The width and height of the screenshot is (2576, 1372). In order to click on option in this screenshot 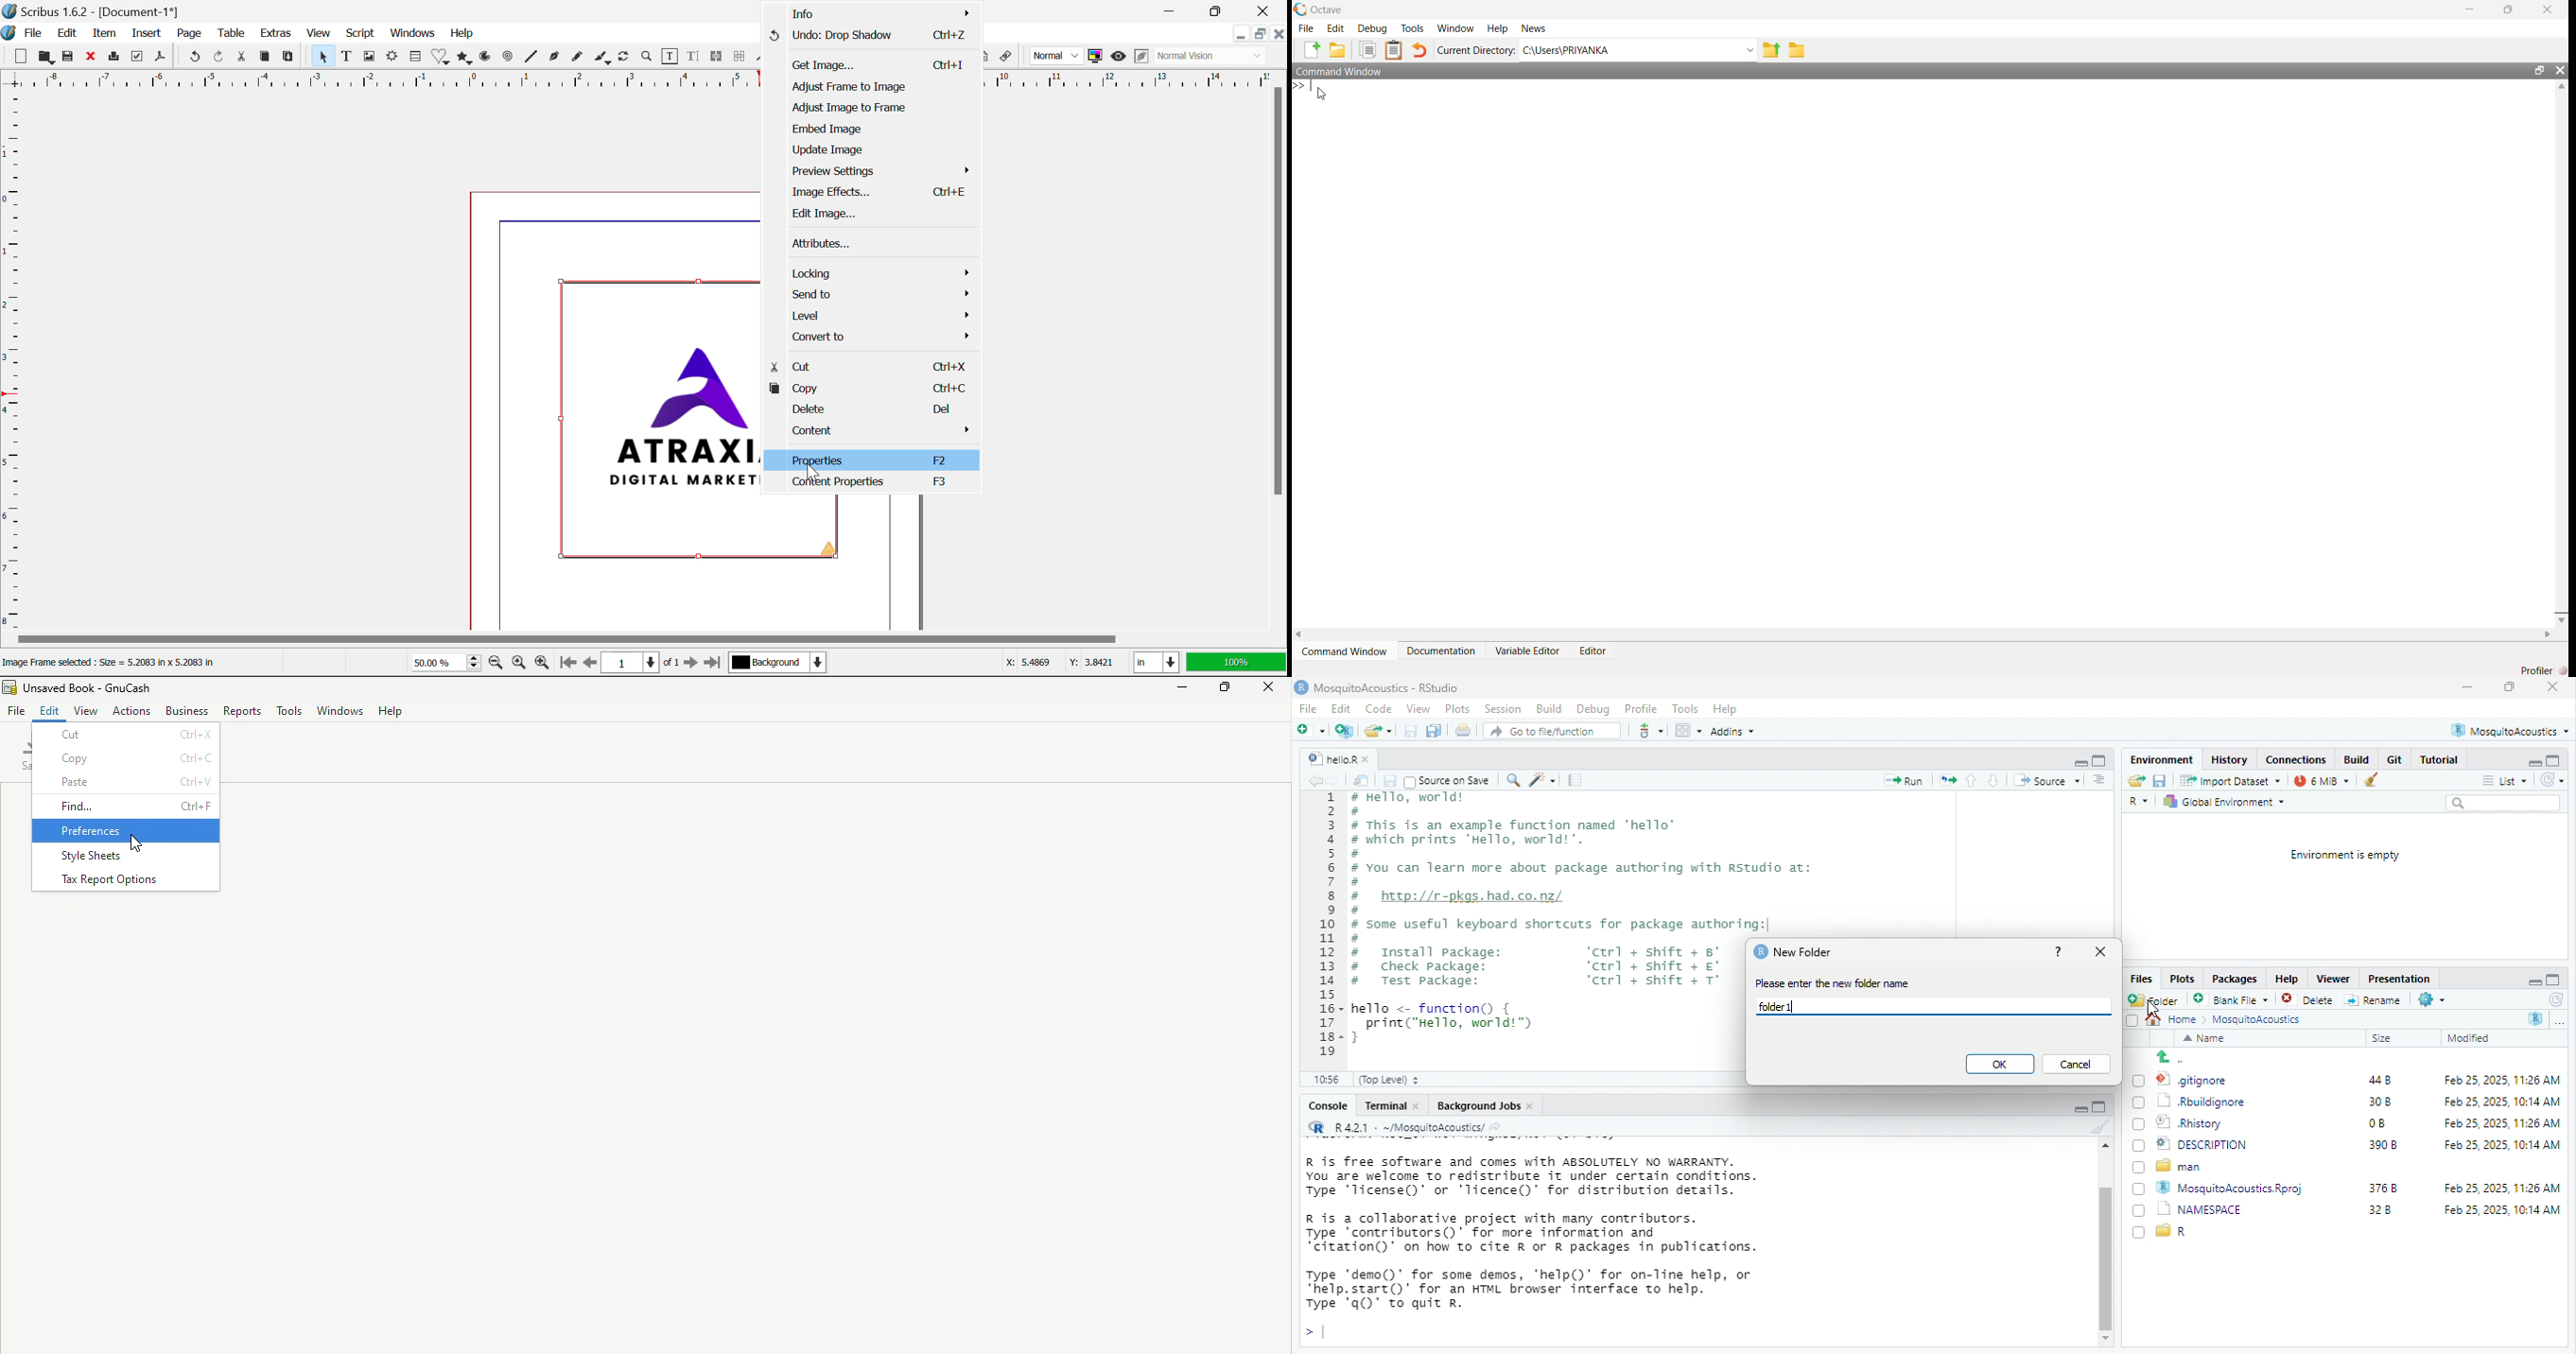, I will do `click(1688, 730)`.